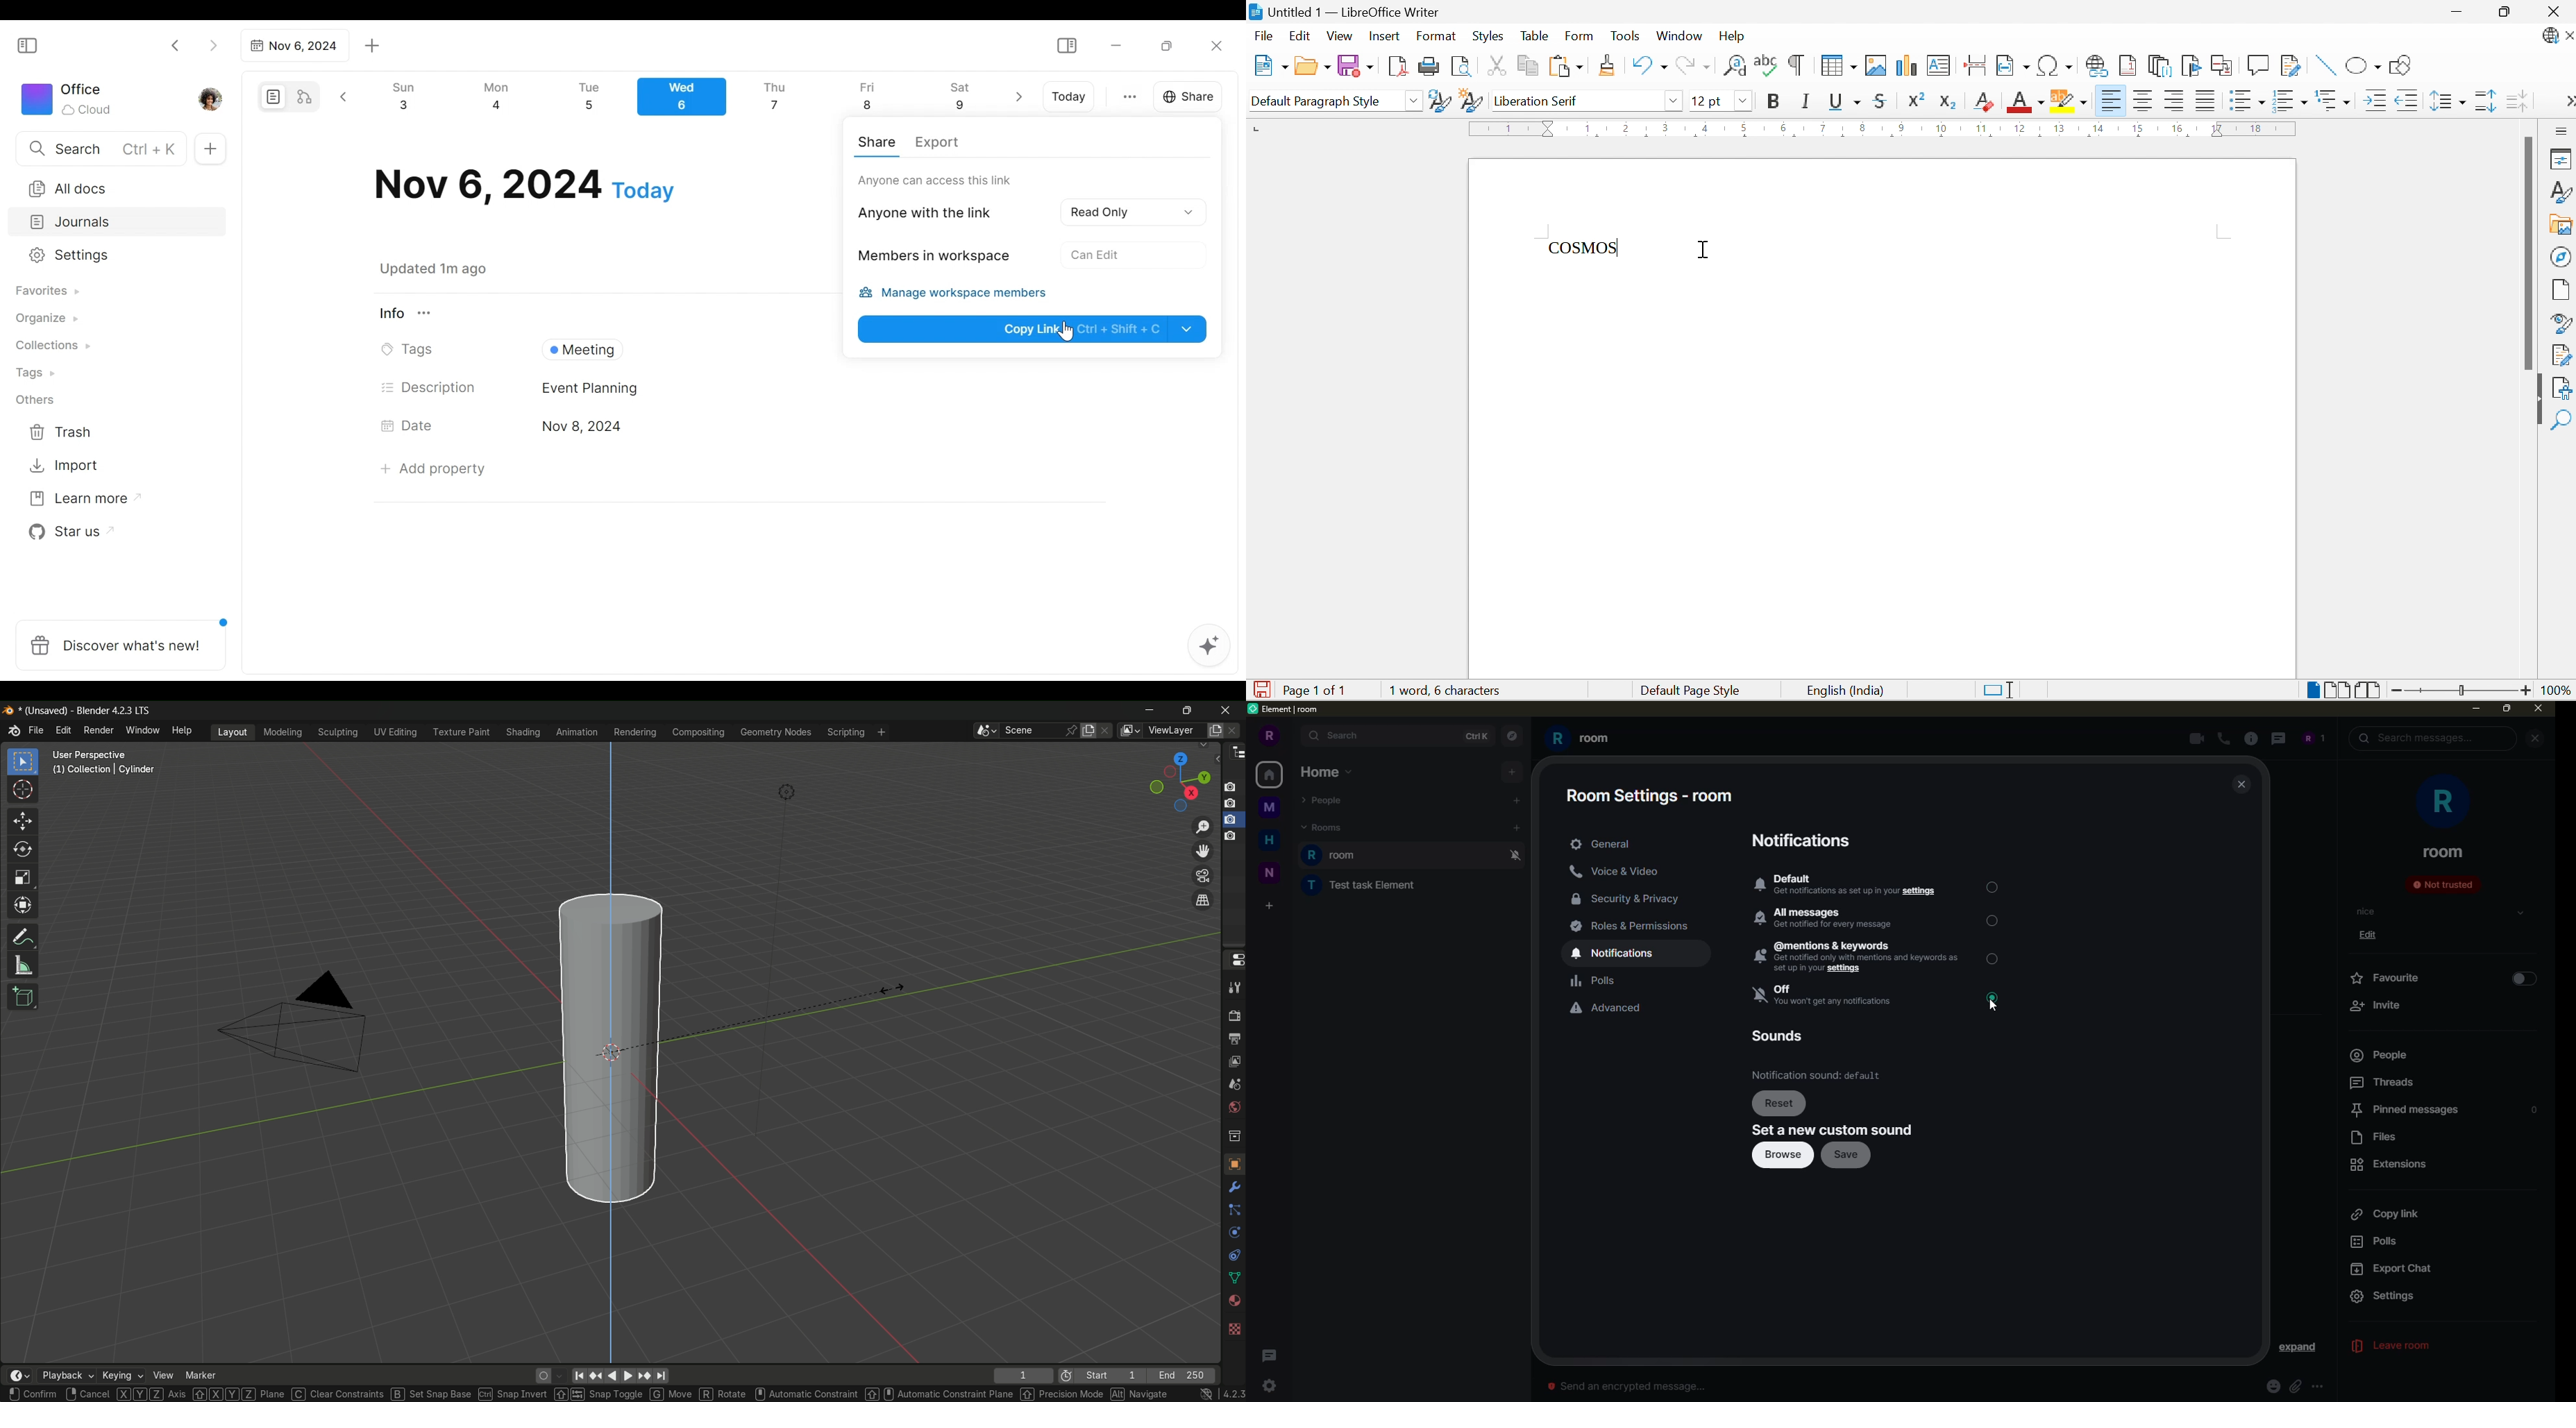 Image resolution: width=2576 pixels, height=1428 pixels. Describe the element at coordinates (36, 731) in the screenshot. I see `file menu` at that location.